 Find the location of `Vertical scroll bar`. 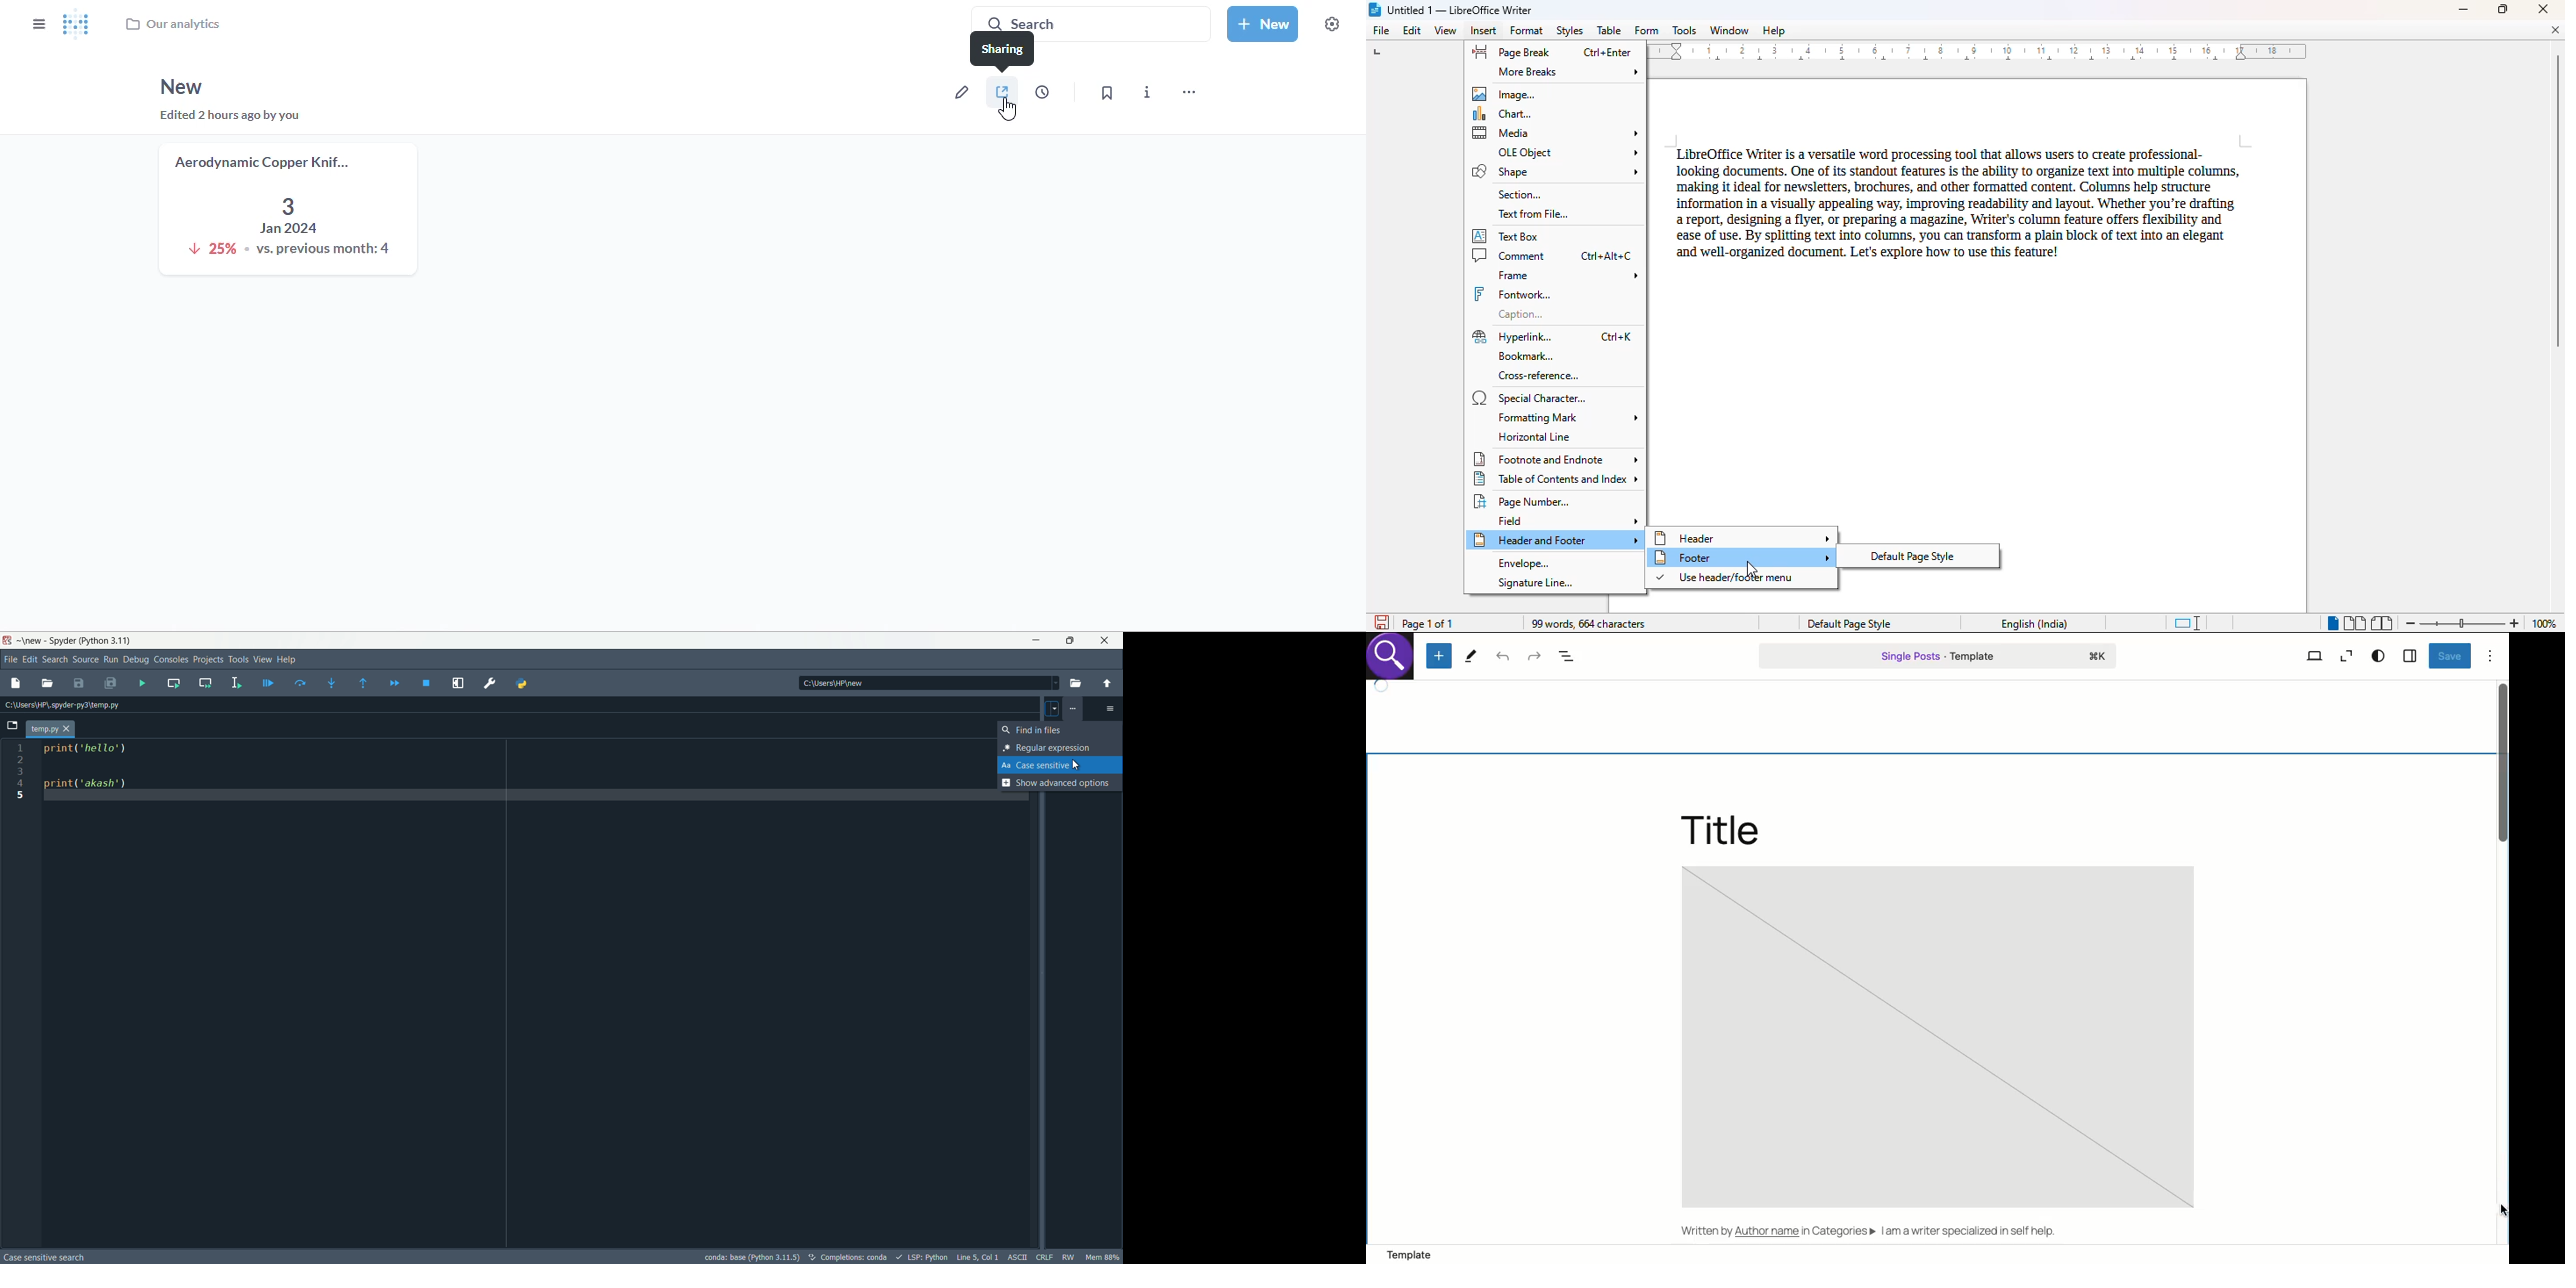

Vertical scroll bar is located at coordinates (2557, 201).